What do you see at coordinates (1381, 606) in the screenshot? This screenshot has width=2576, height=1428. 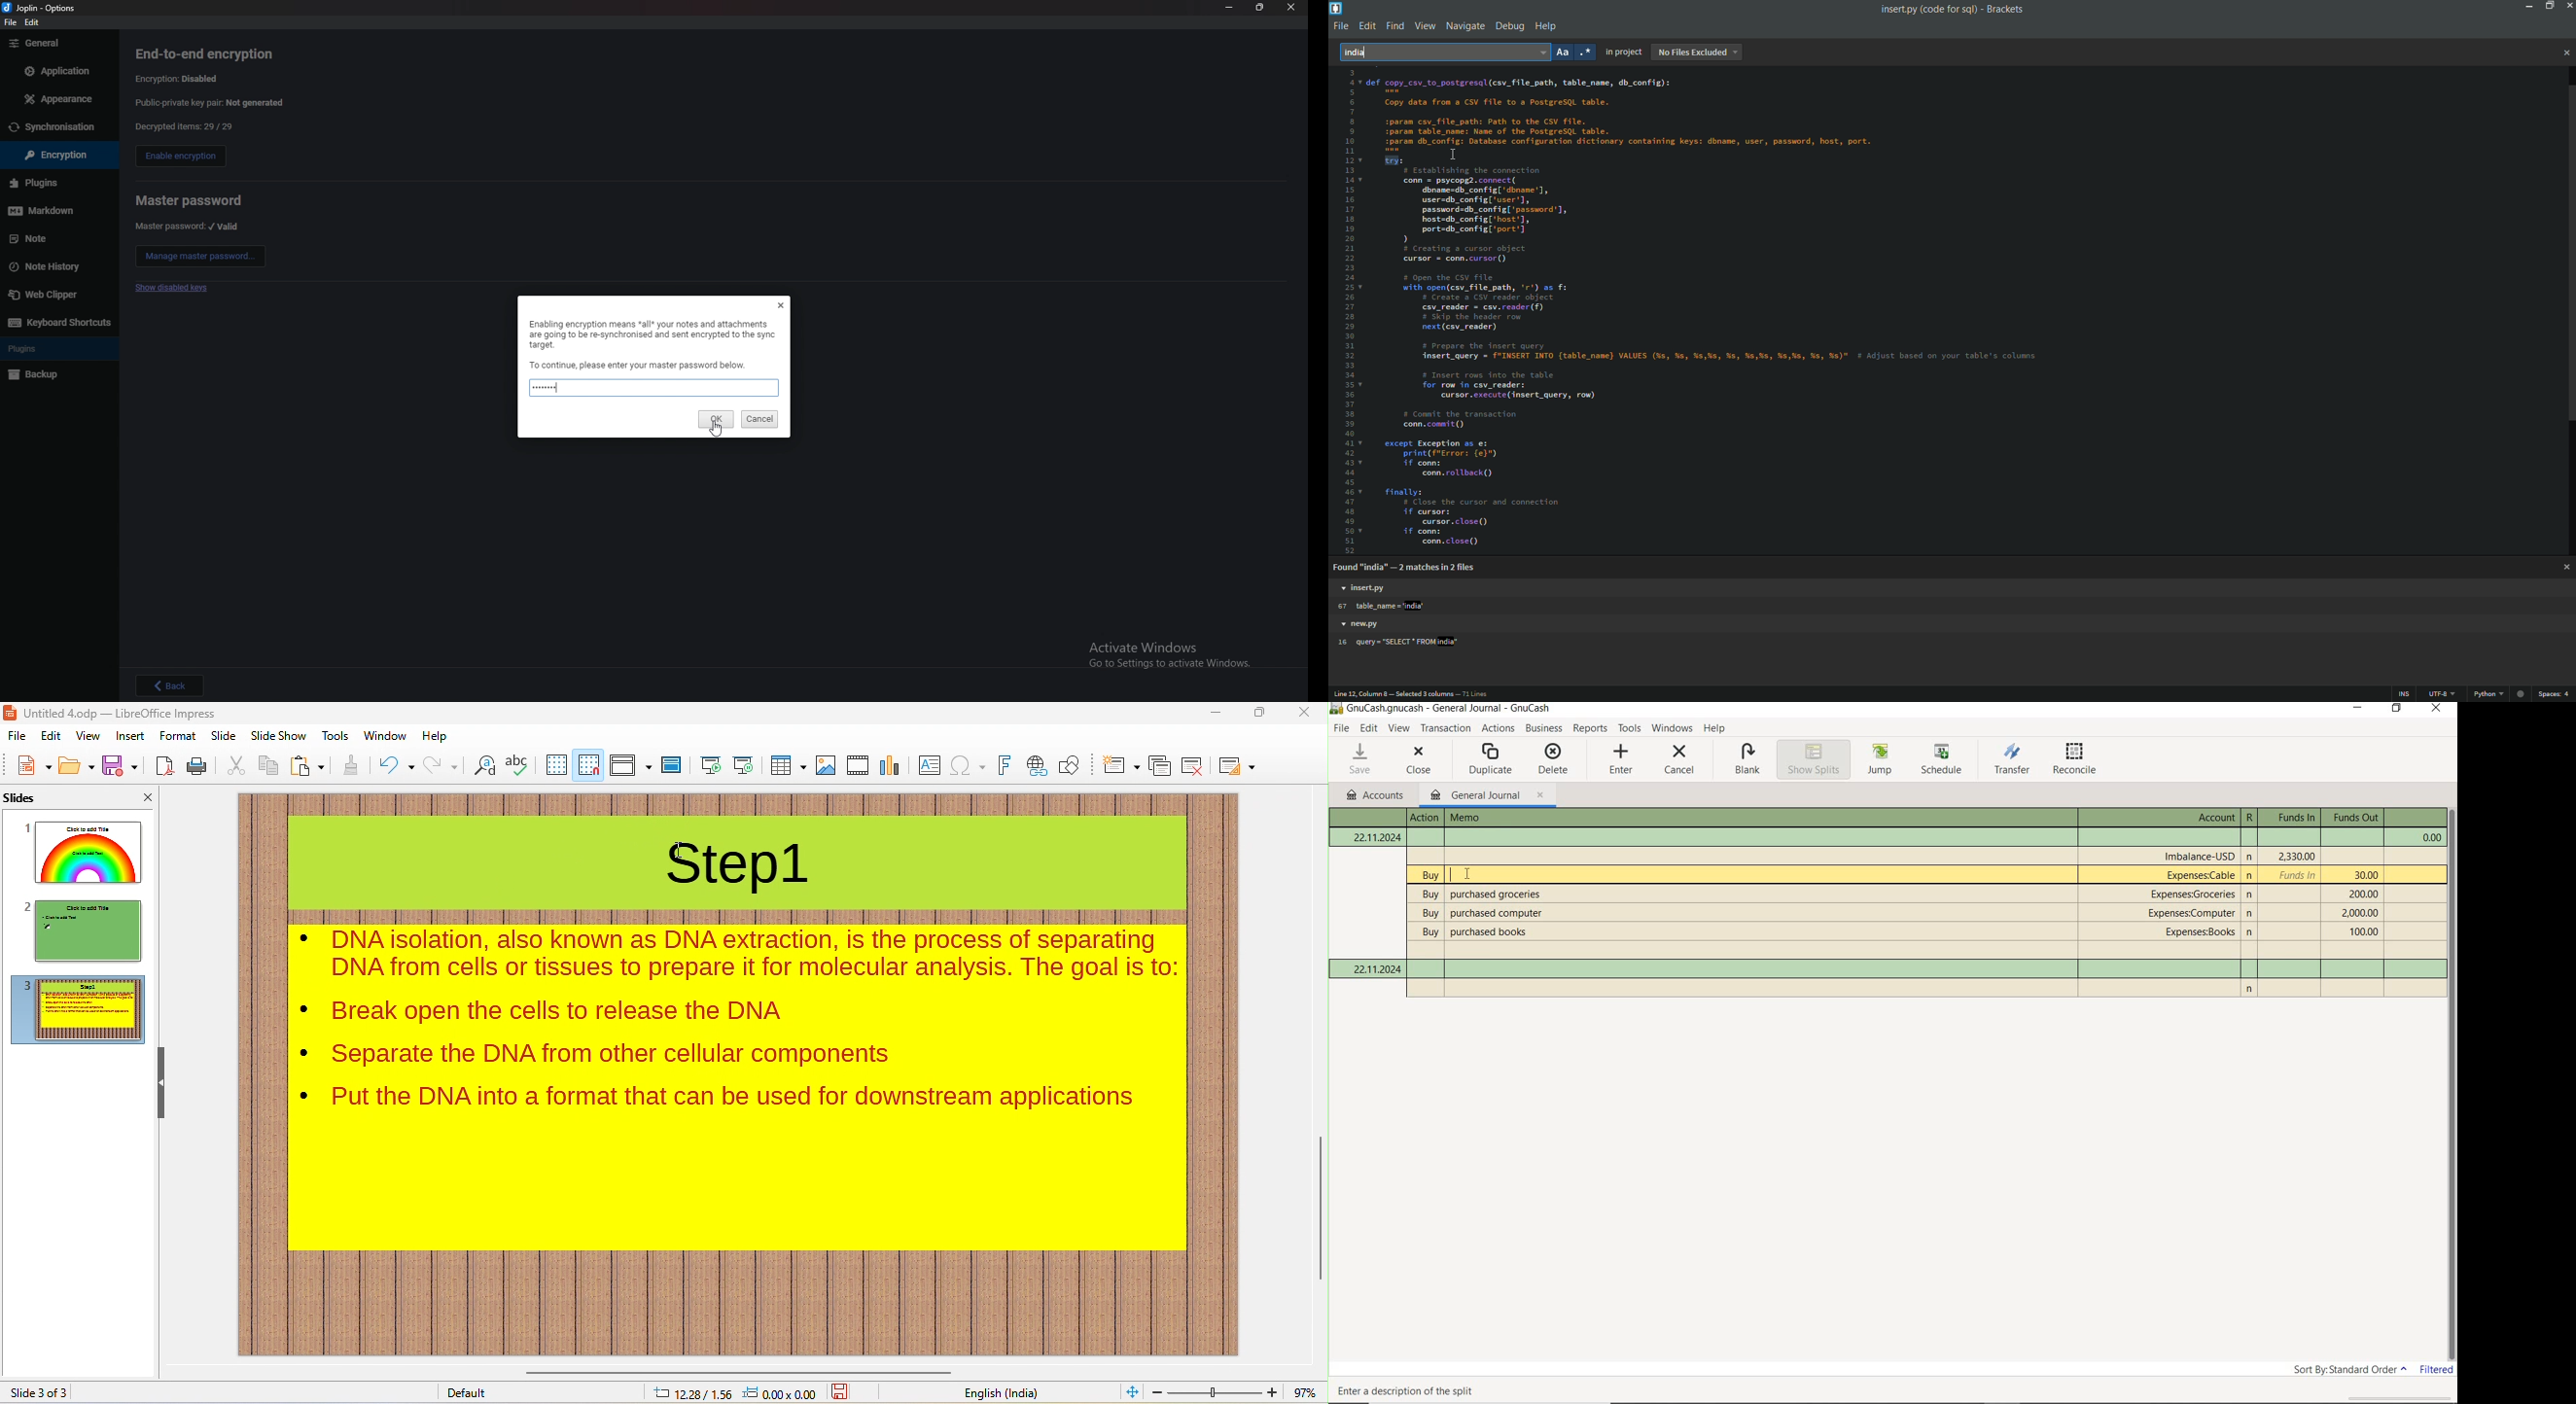 I see `text position` at bounding box center [1381, 606].